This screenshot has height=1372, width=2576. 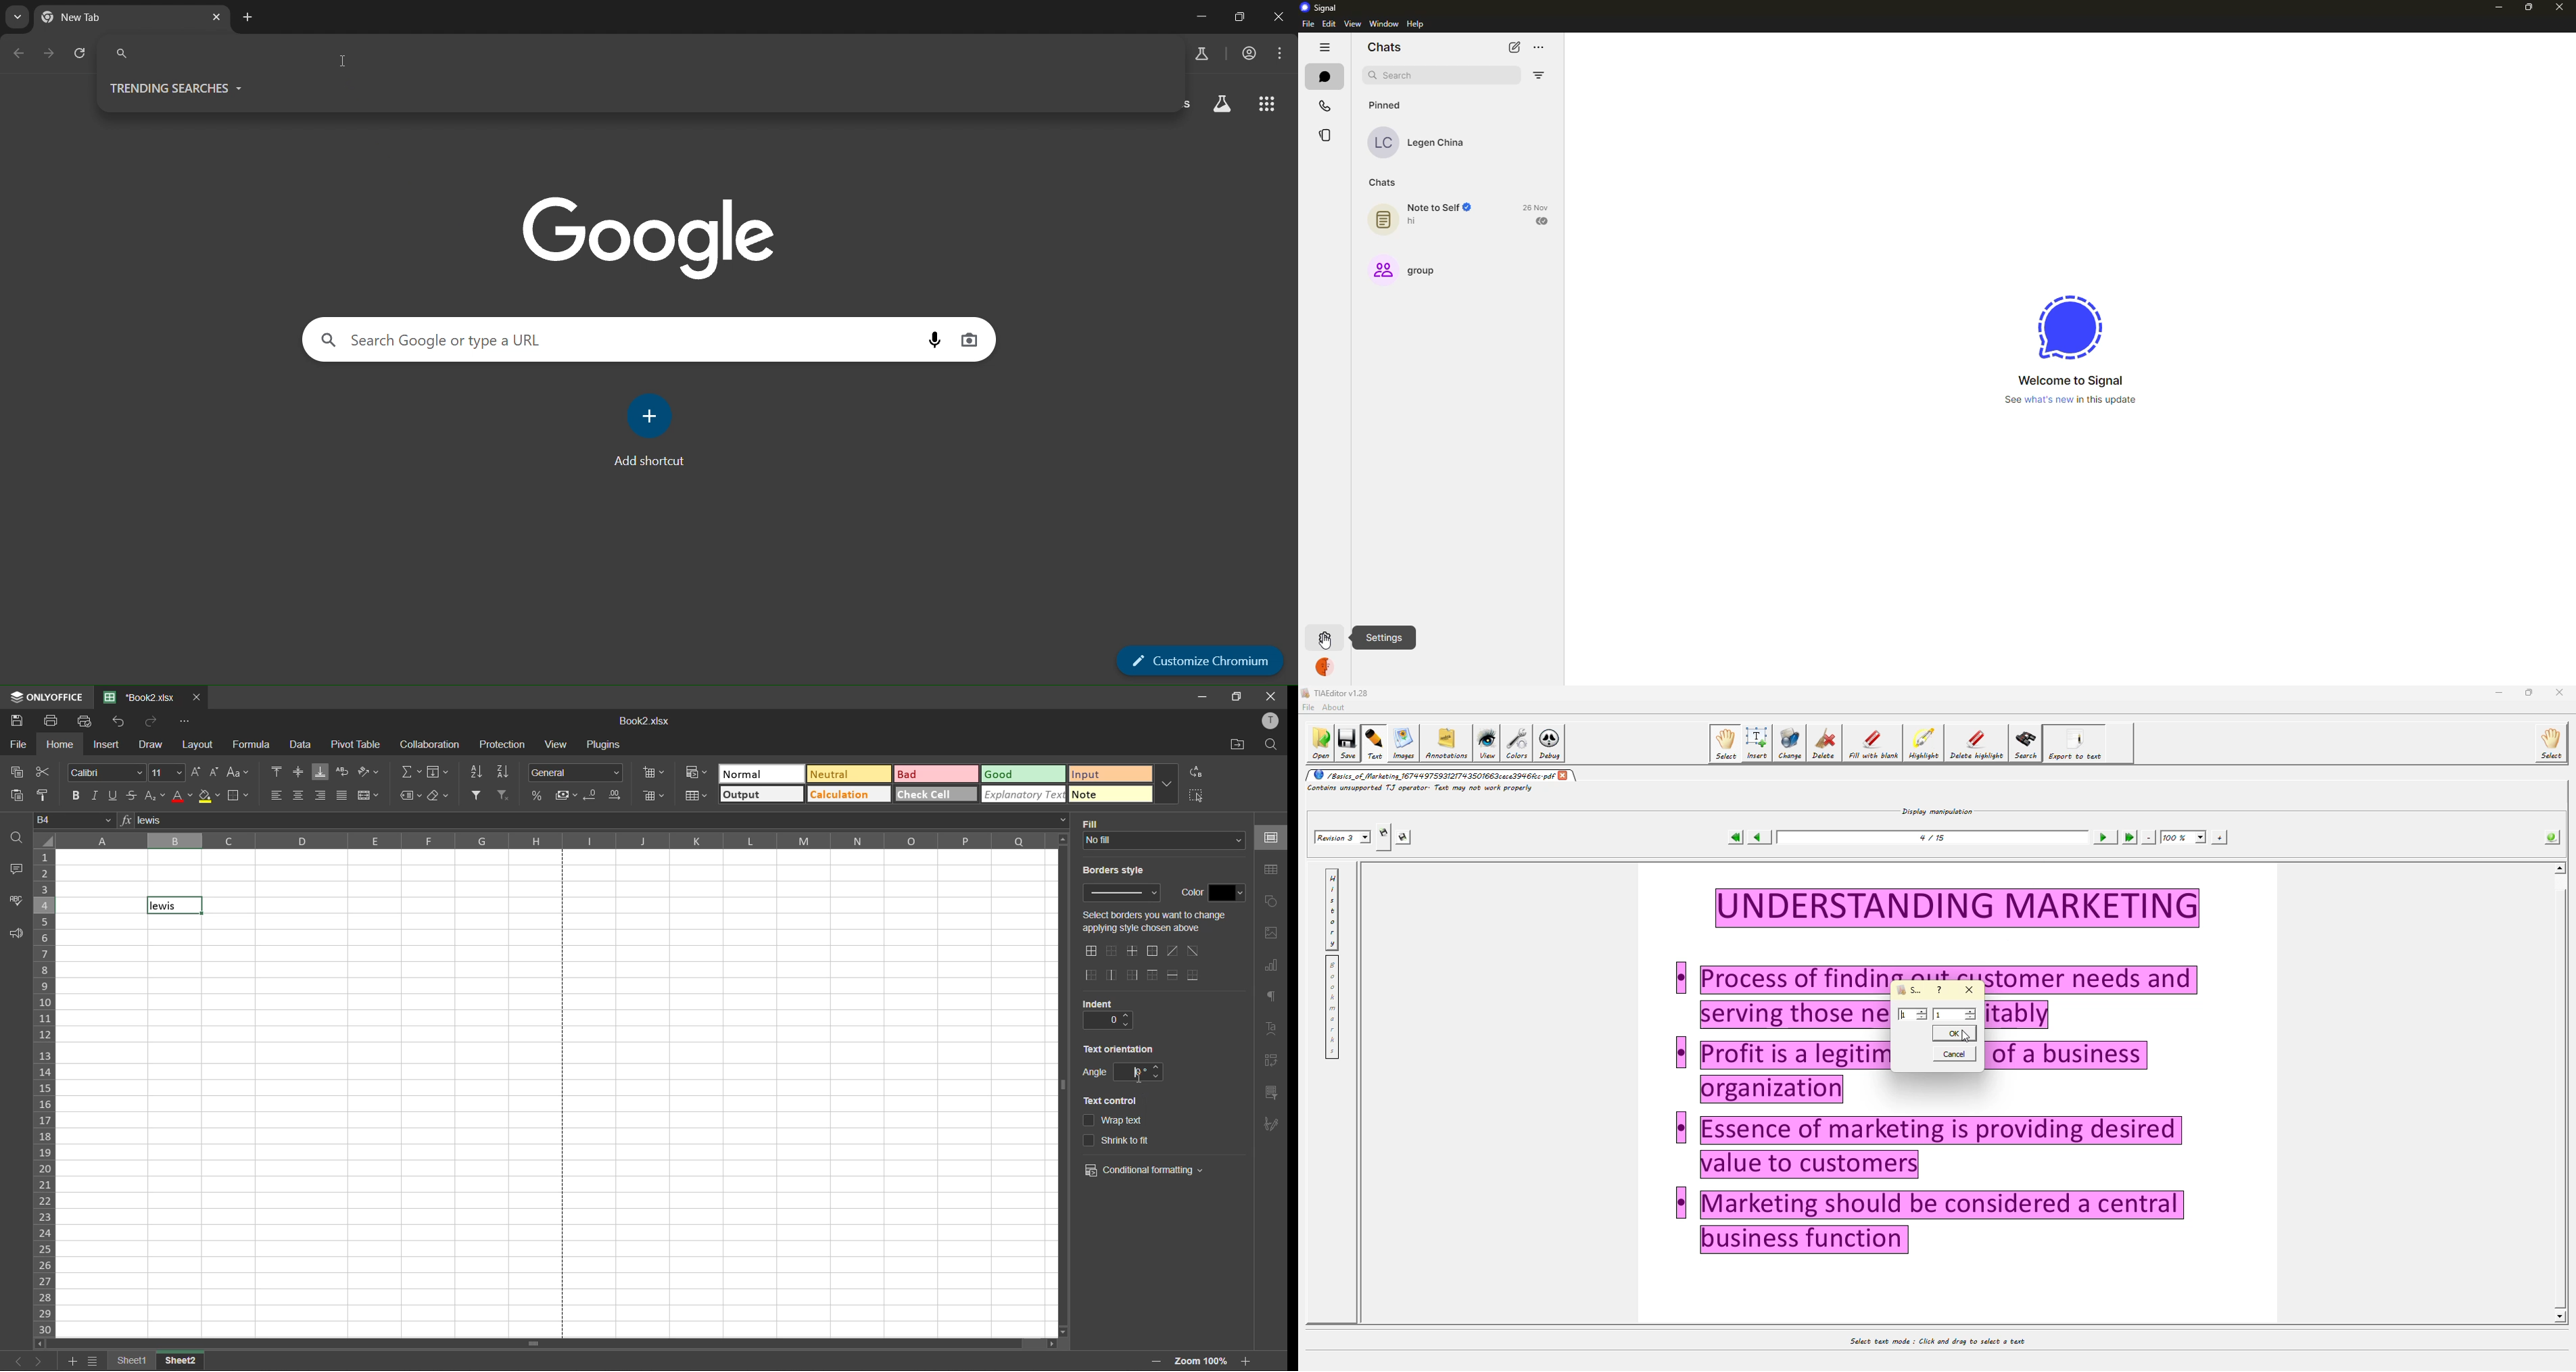 What do you see at coordinates (1329, 666) in the screenshot?
I see `profile` at bounding box center [1329, 666].